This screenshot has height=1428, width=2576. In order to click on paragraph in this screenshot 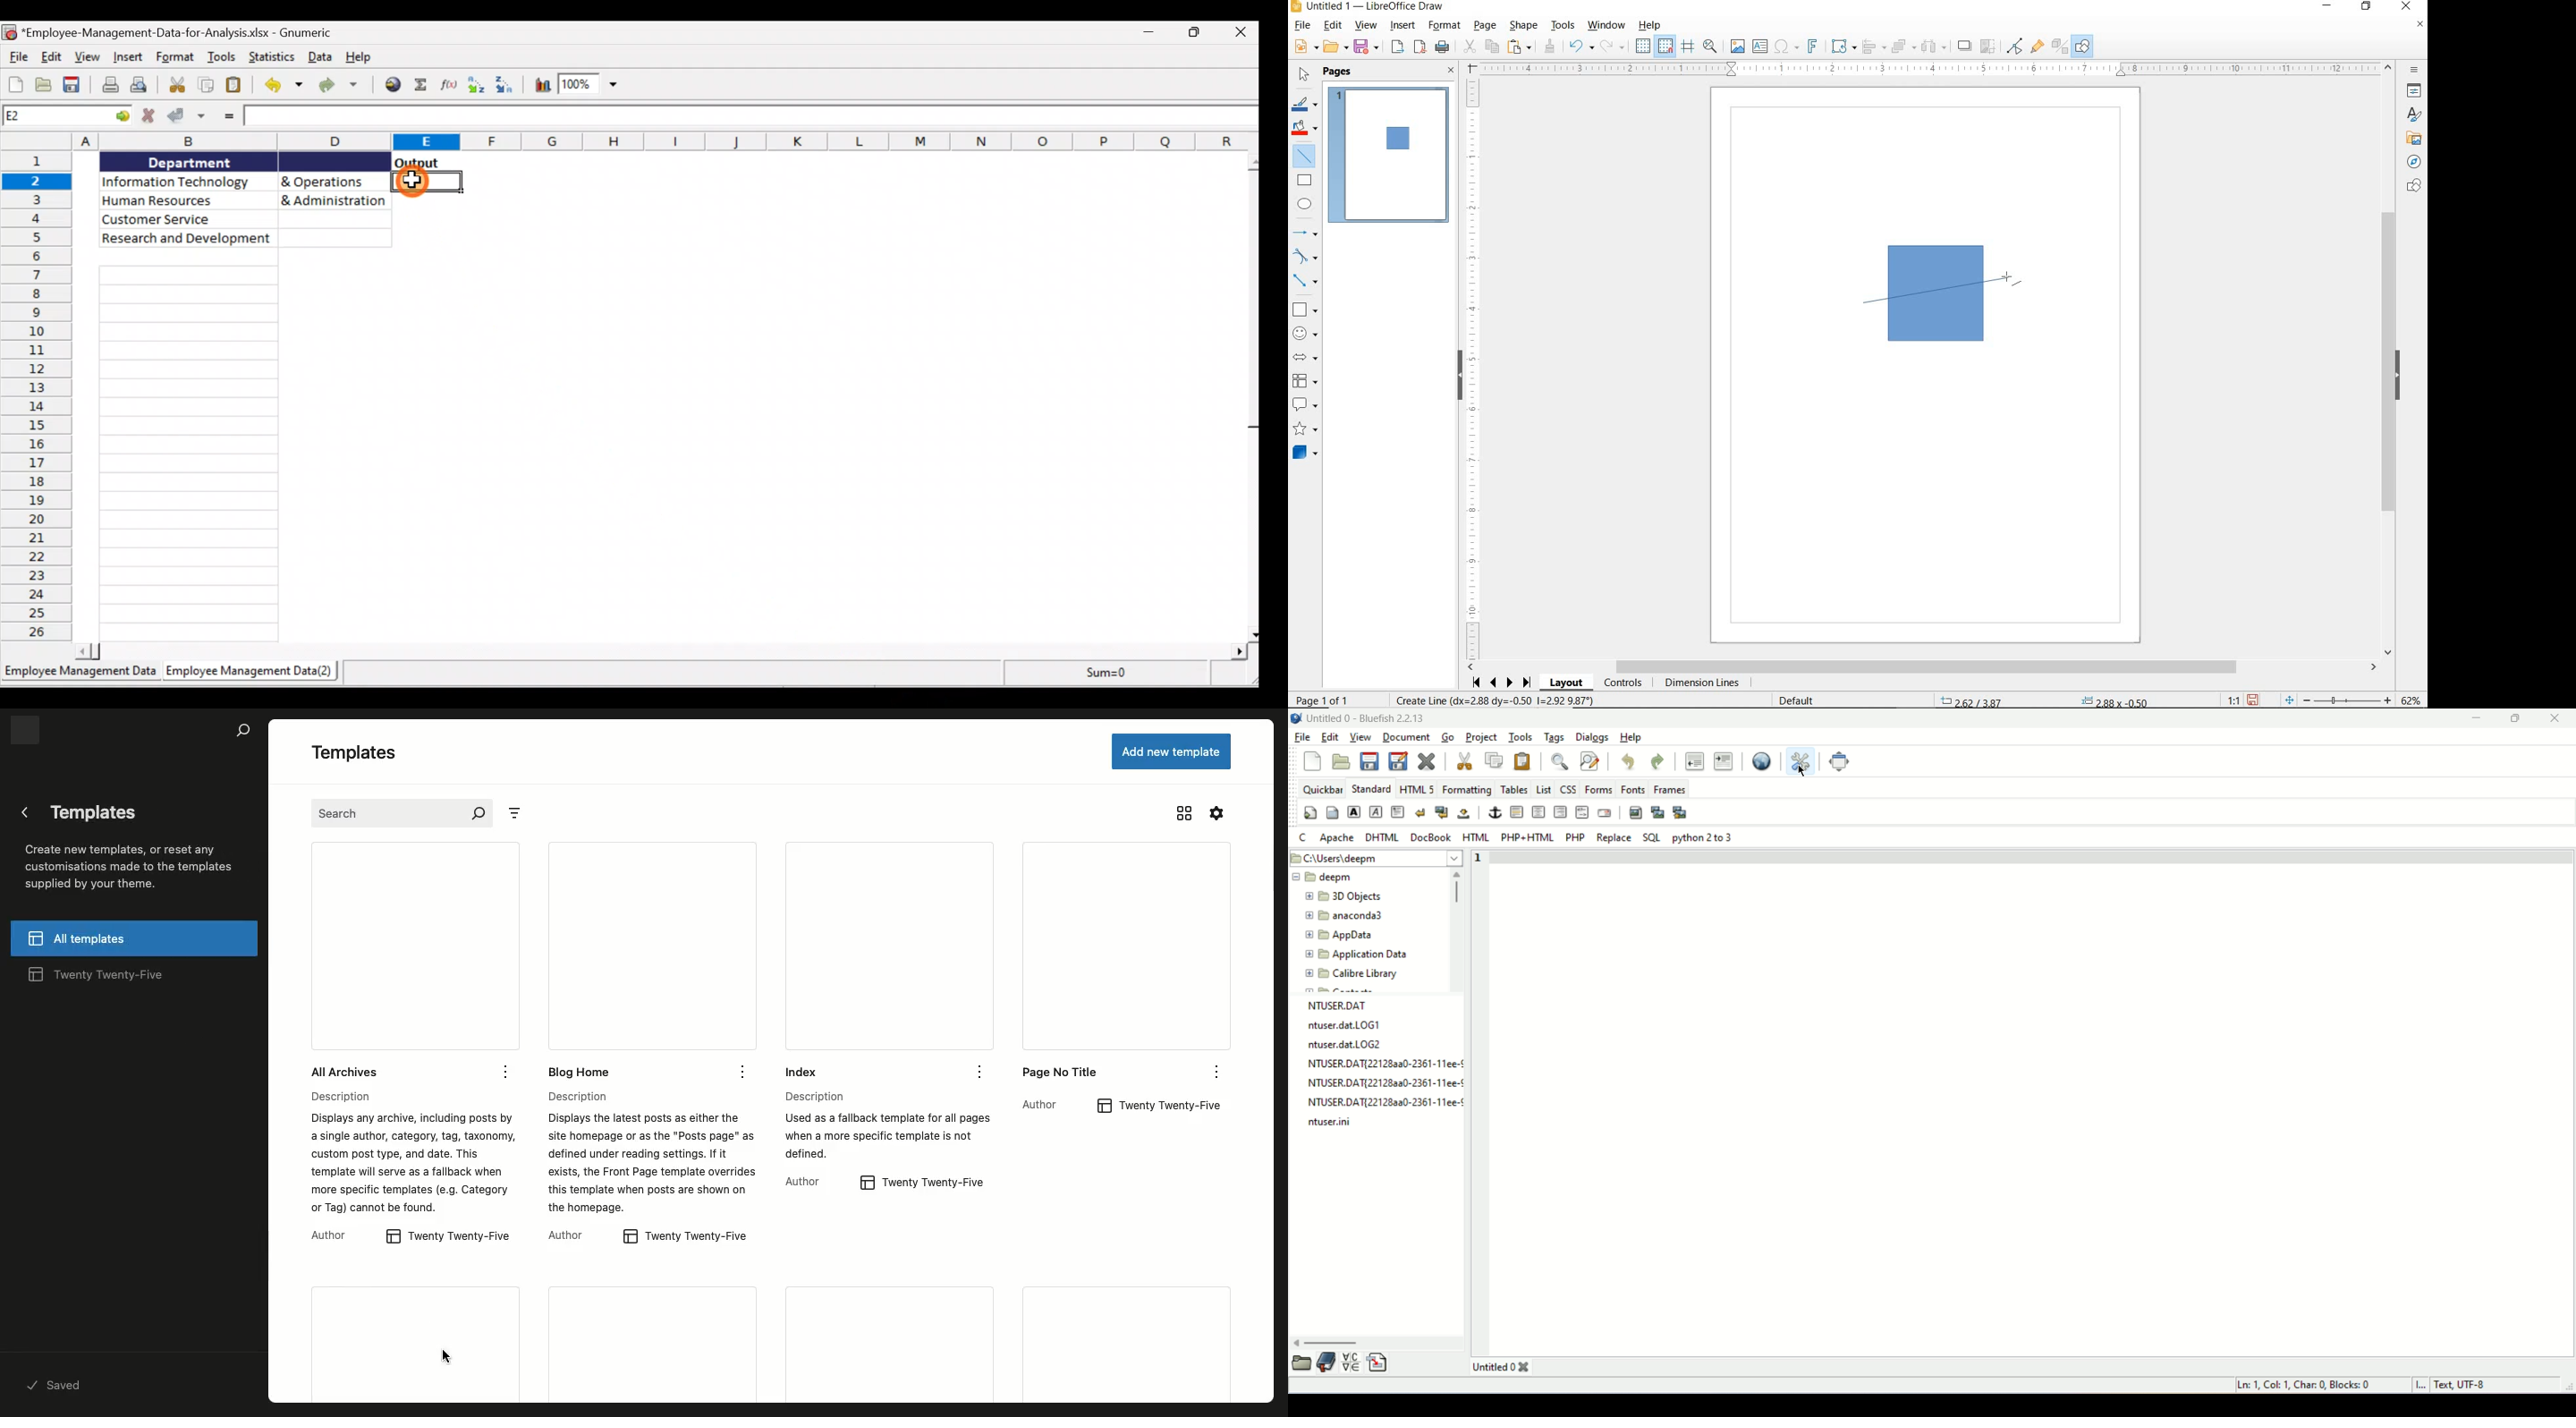, I will do `click(1396, 812)`.